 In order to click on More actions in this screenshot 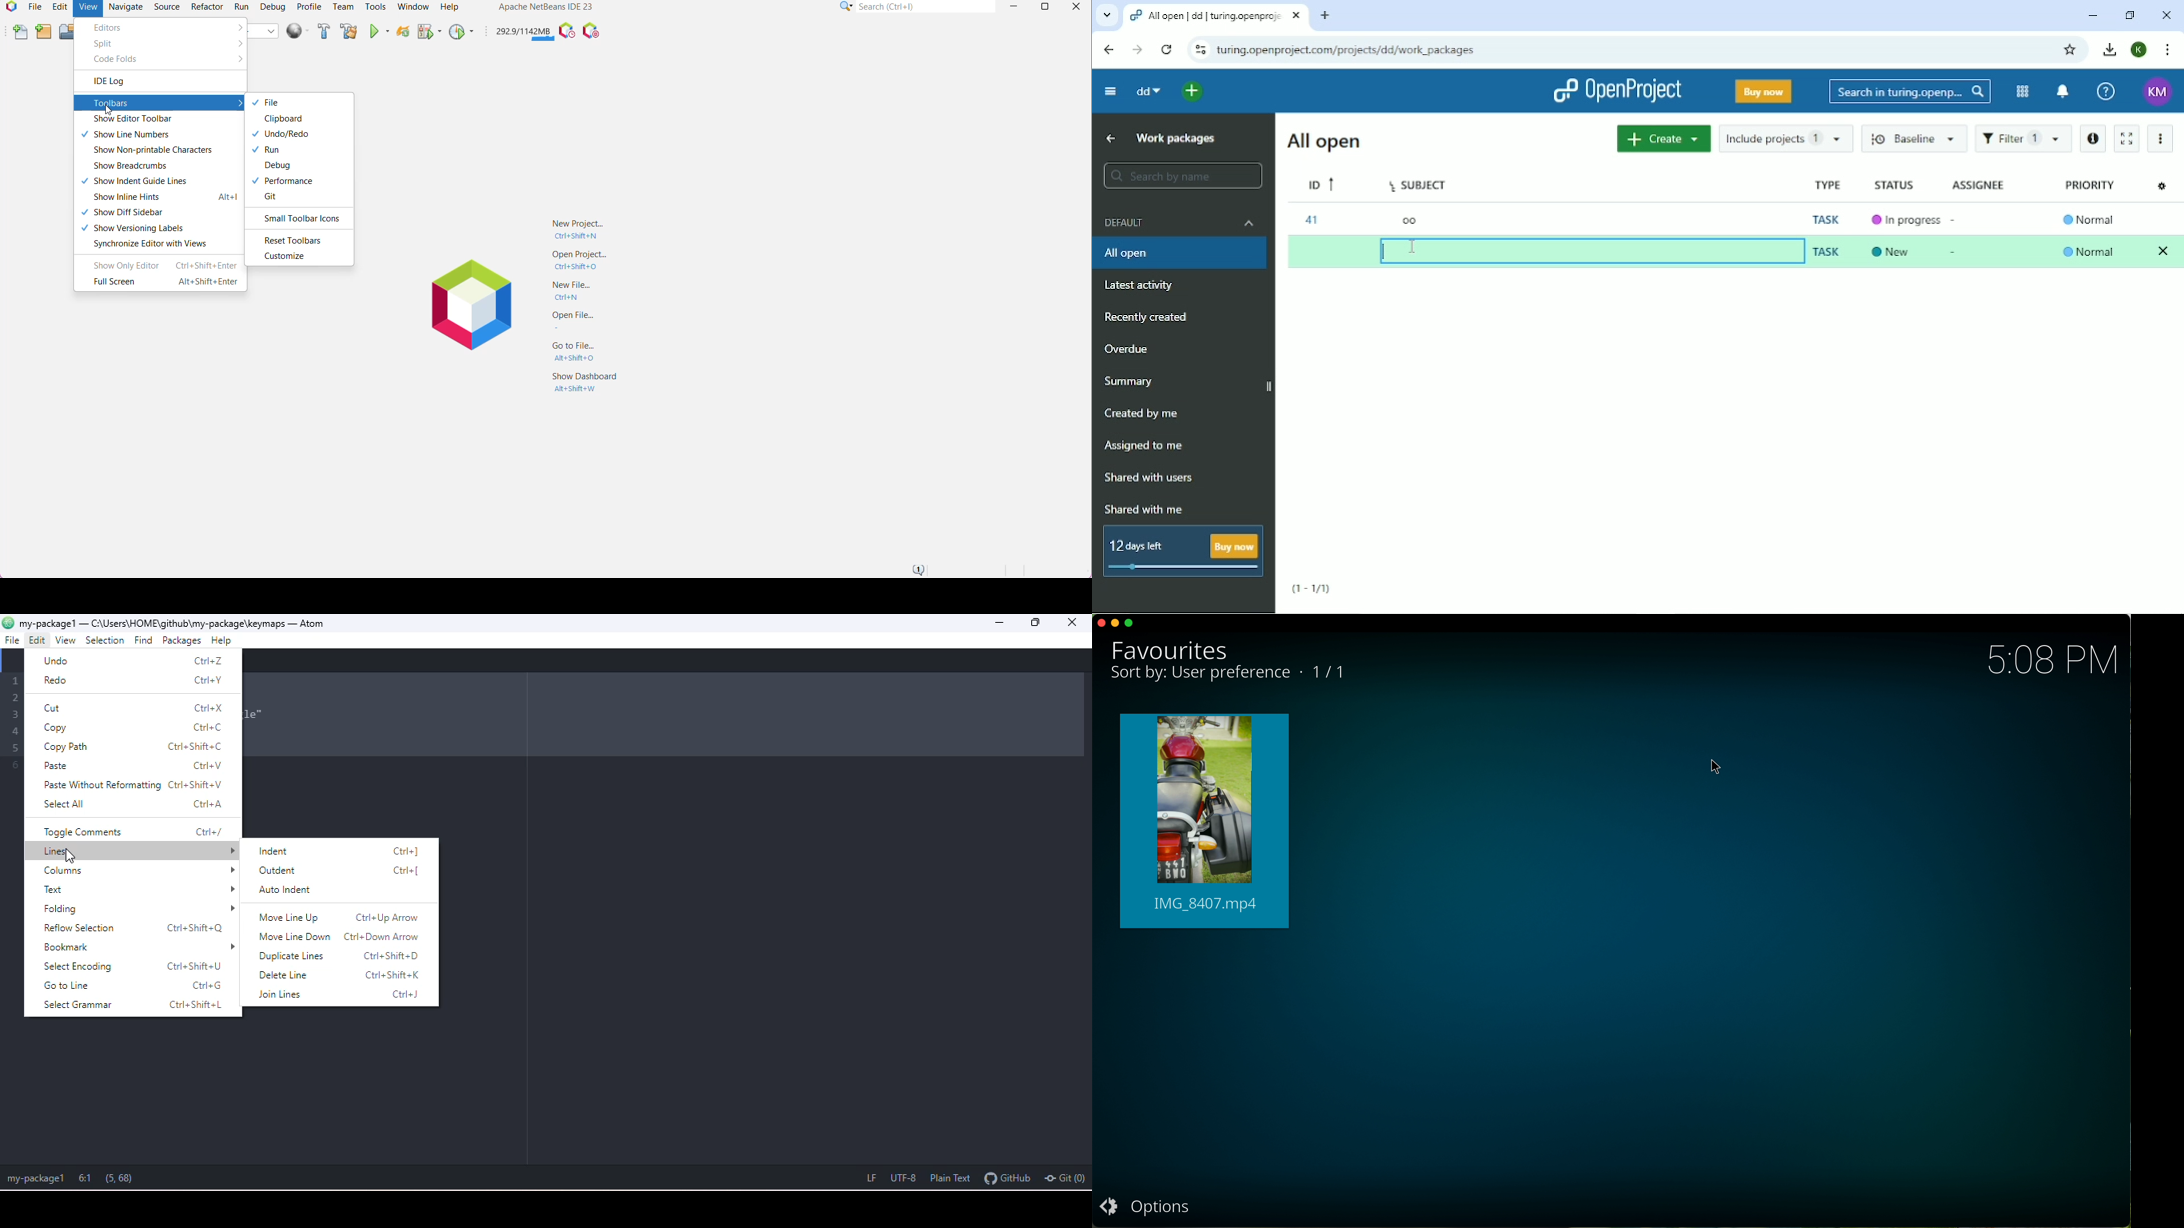, I will do `click(2162, 137)`.